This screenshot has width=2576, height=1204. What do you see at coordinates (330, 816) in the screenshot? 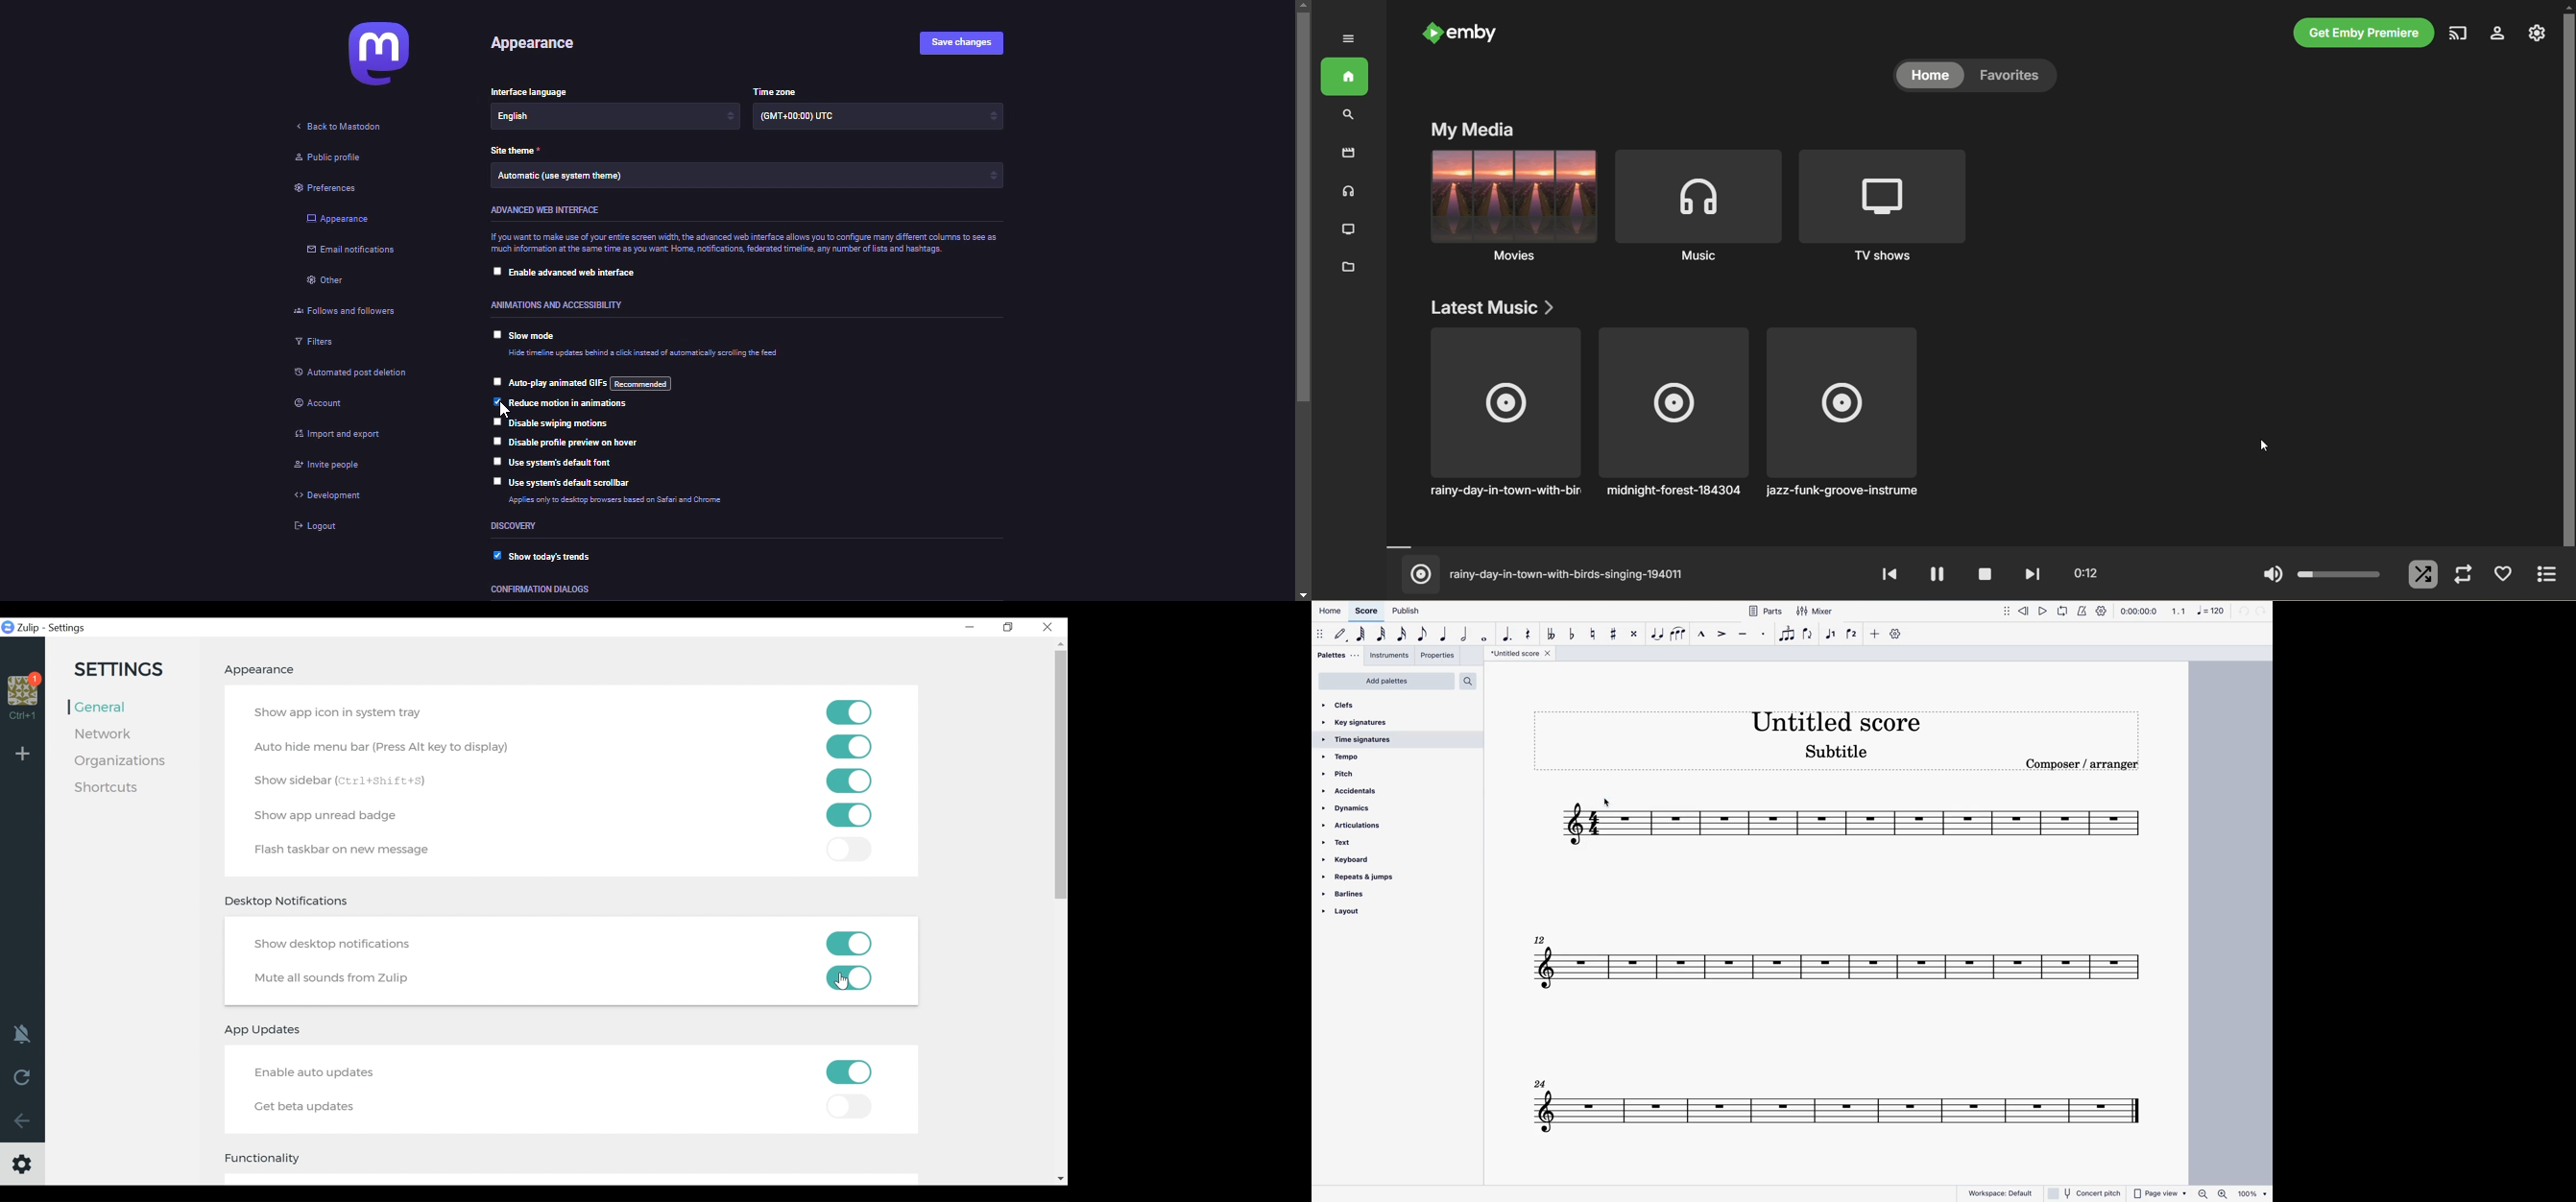
I see `Show app unread badge` at bounding box center [330, 816].